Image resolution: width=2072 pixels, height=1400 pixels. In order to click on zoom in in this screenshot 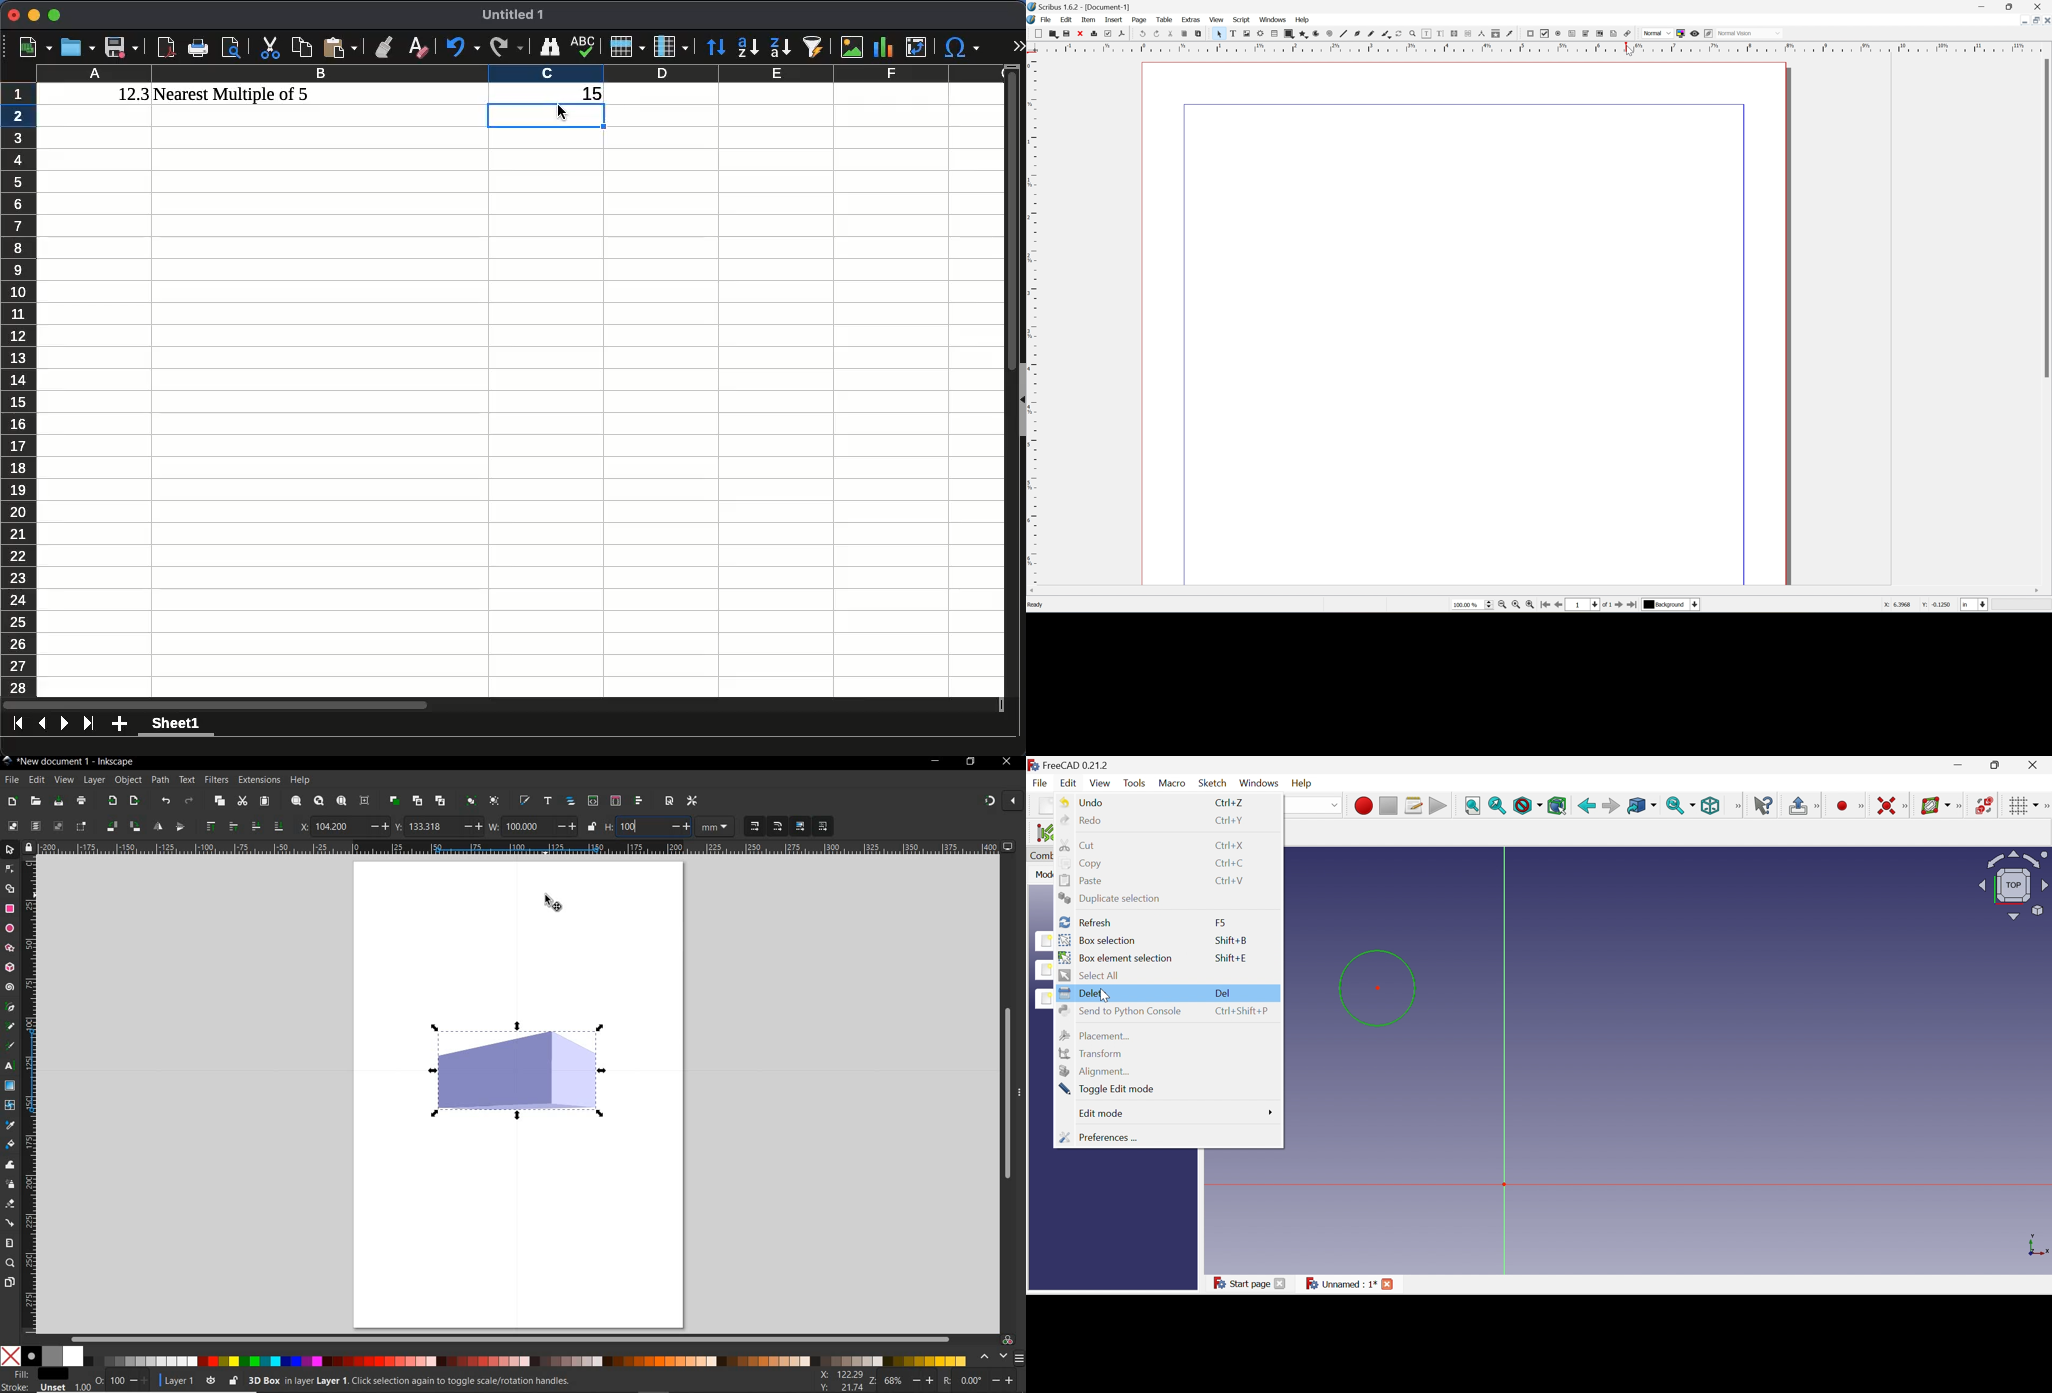, I will do `click(1533, 607)`.